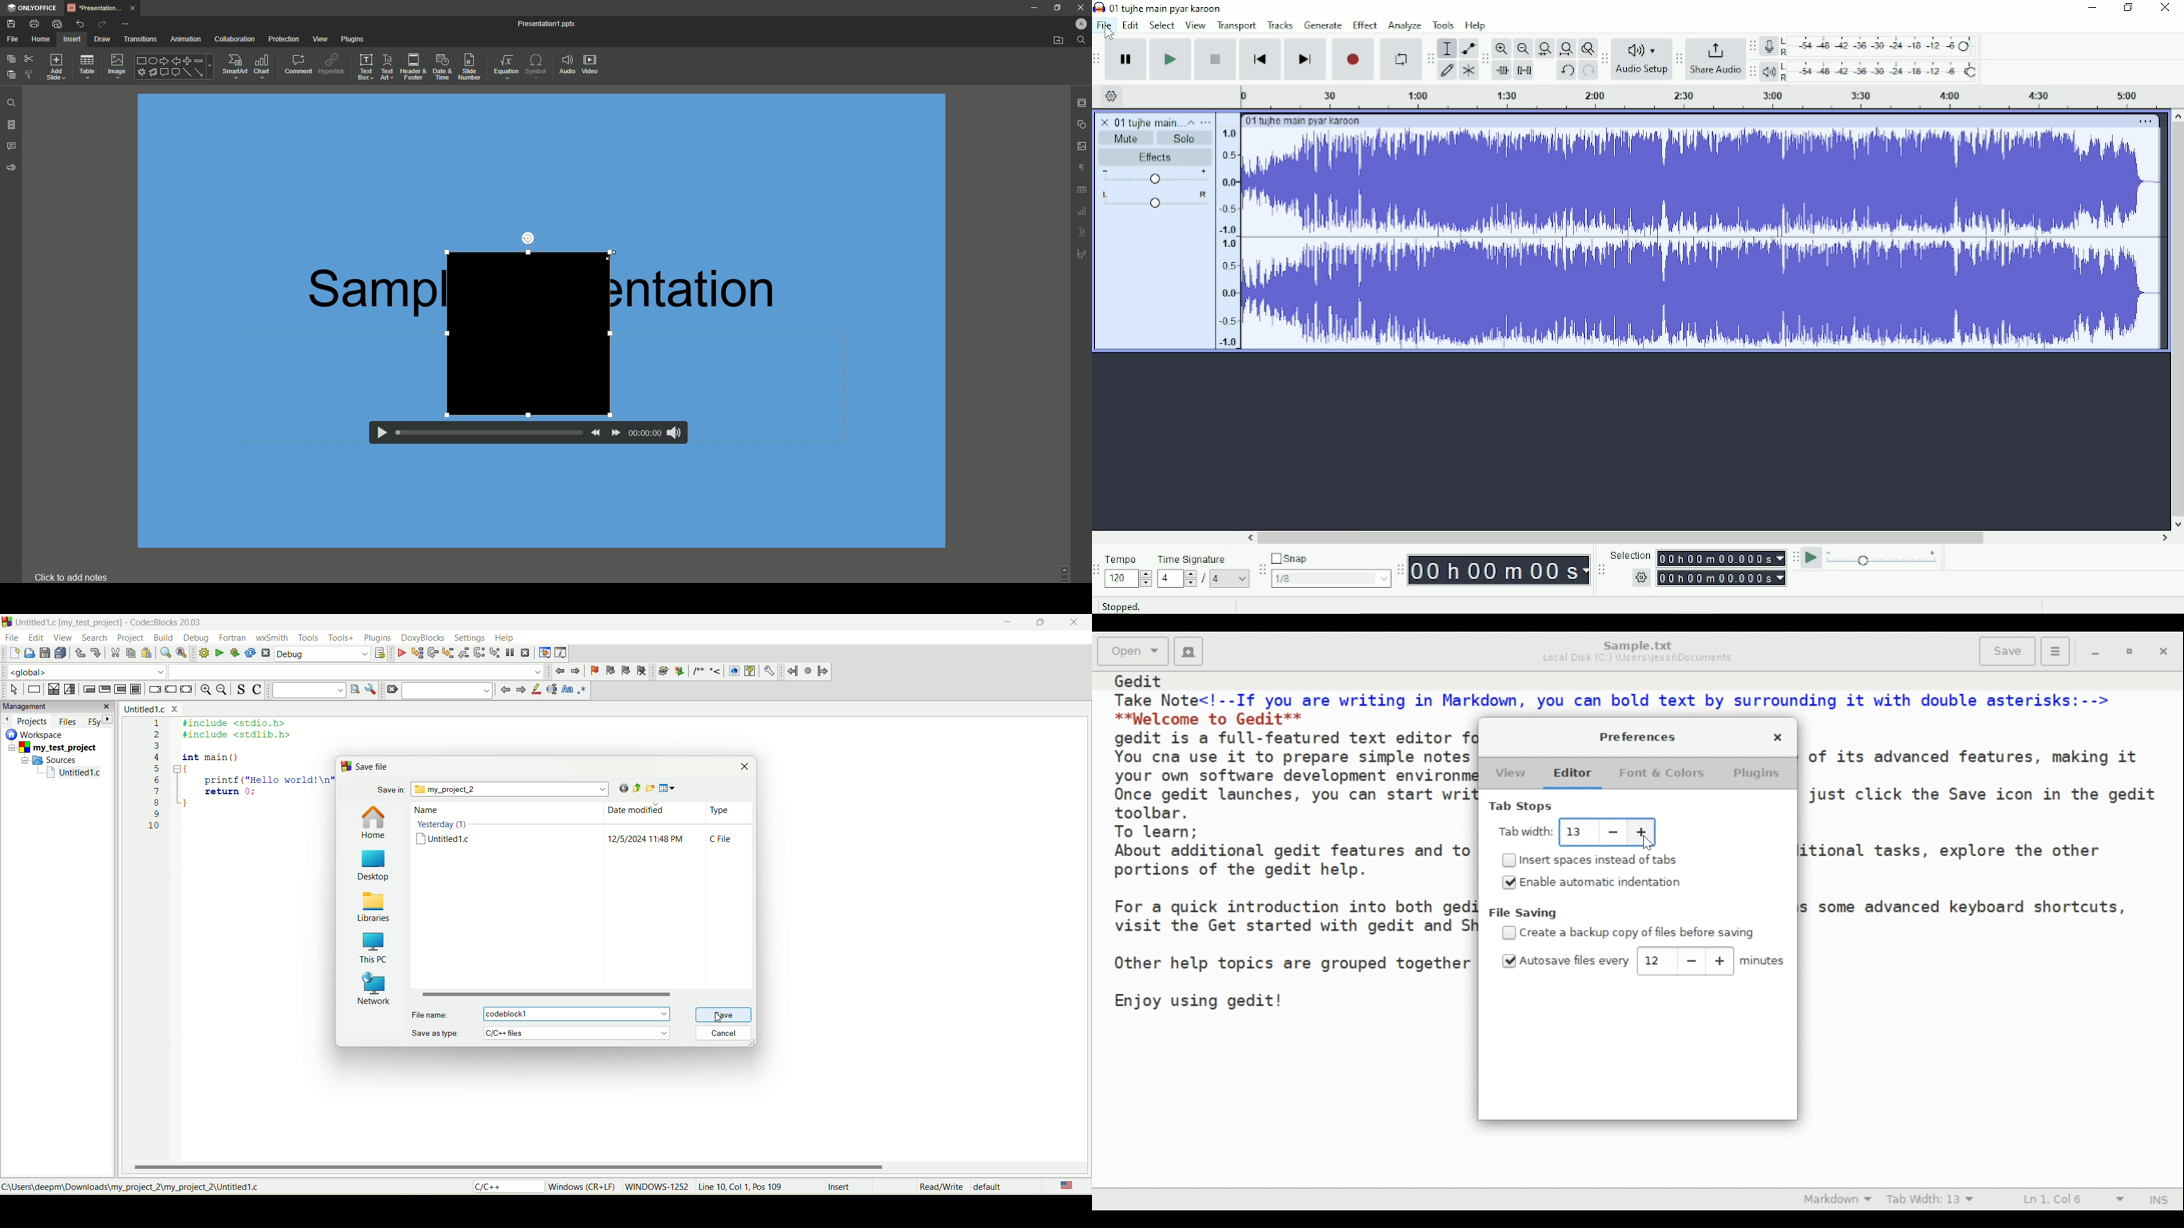 The width and height of the screenshot is (2184, 1232). What do you see at coordinates (2093, 9) in the screenshot?
I see `Minimize` at bounding box center [2093, 9].